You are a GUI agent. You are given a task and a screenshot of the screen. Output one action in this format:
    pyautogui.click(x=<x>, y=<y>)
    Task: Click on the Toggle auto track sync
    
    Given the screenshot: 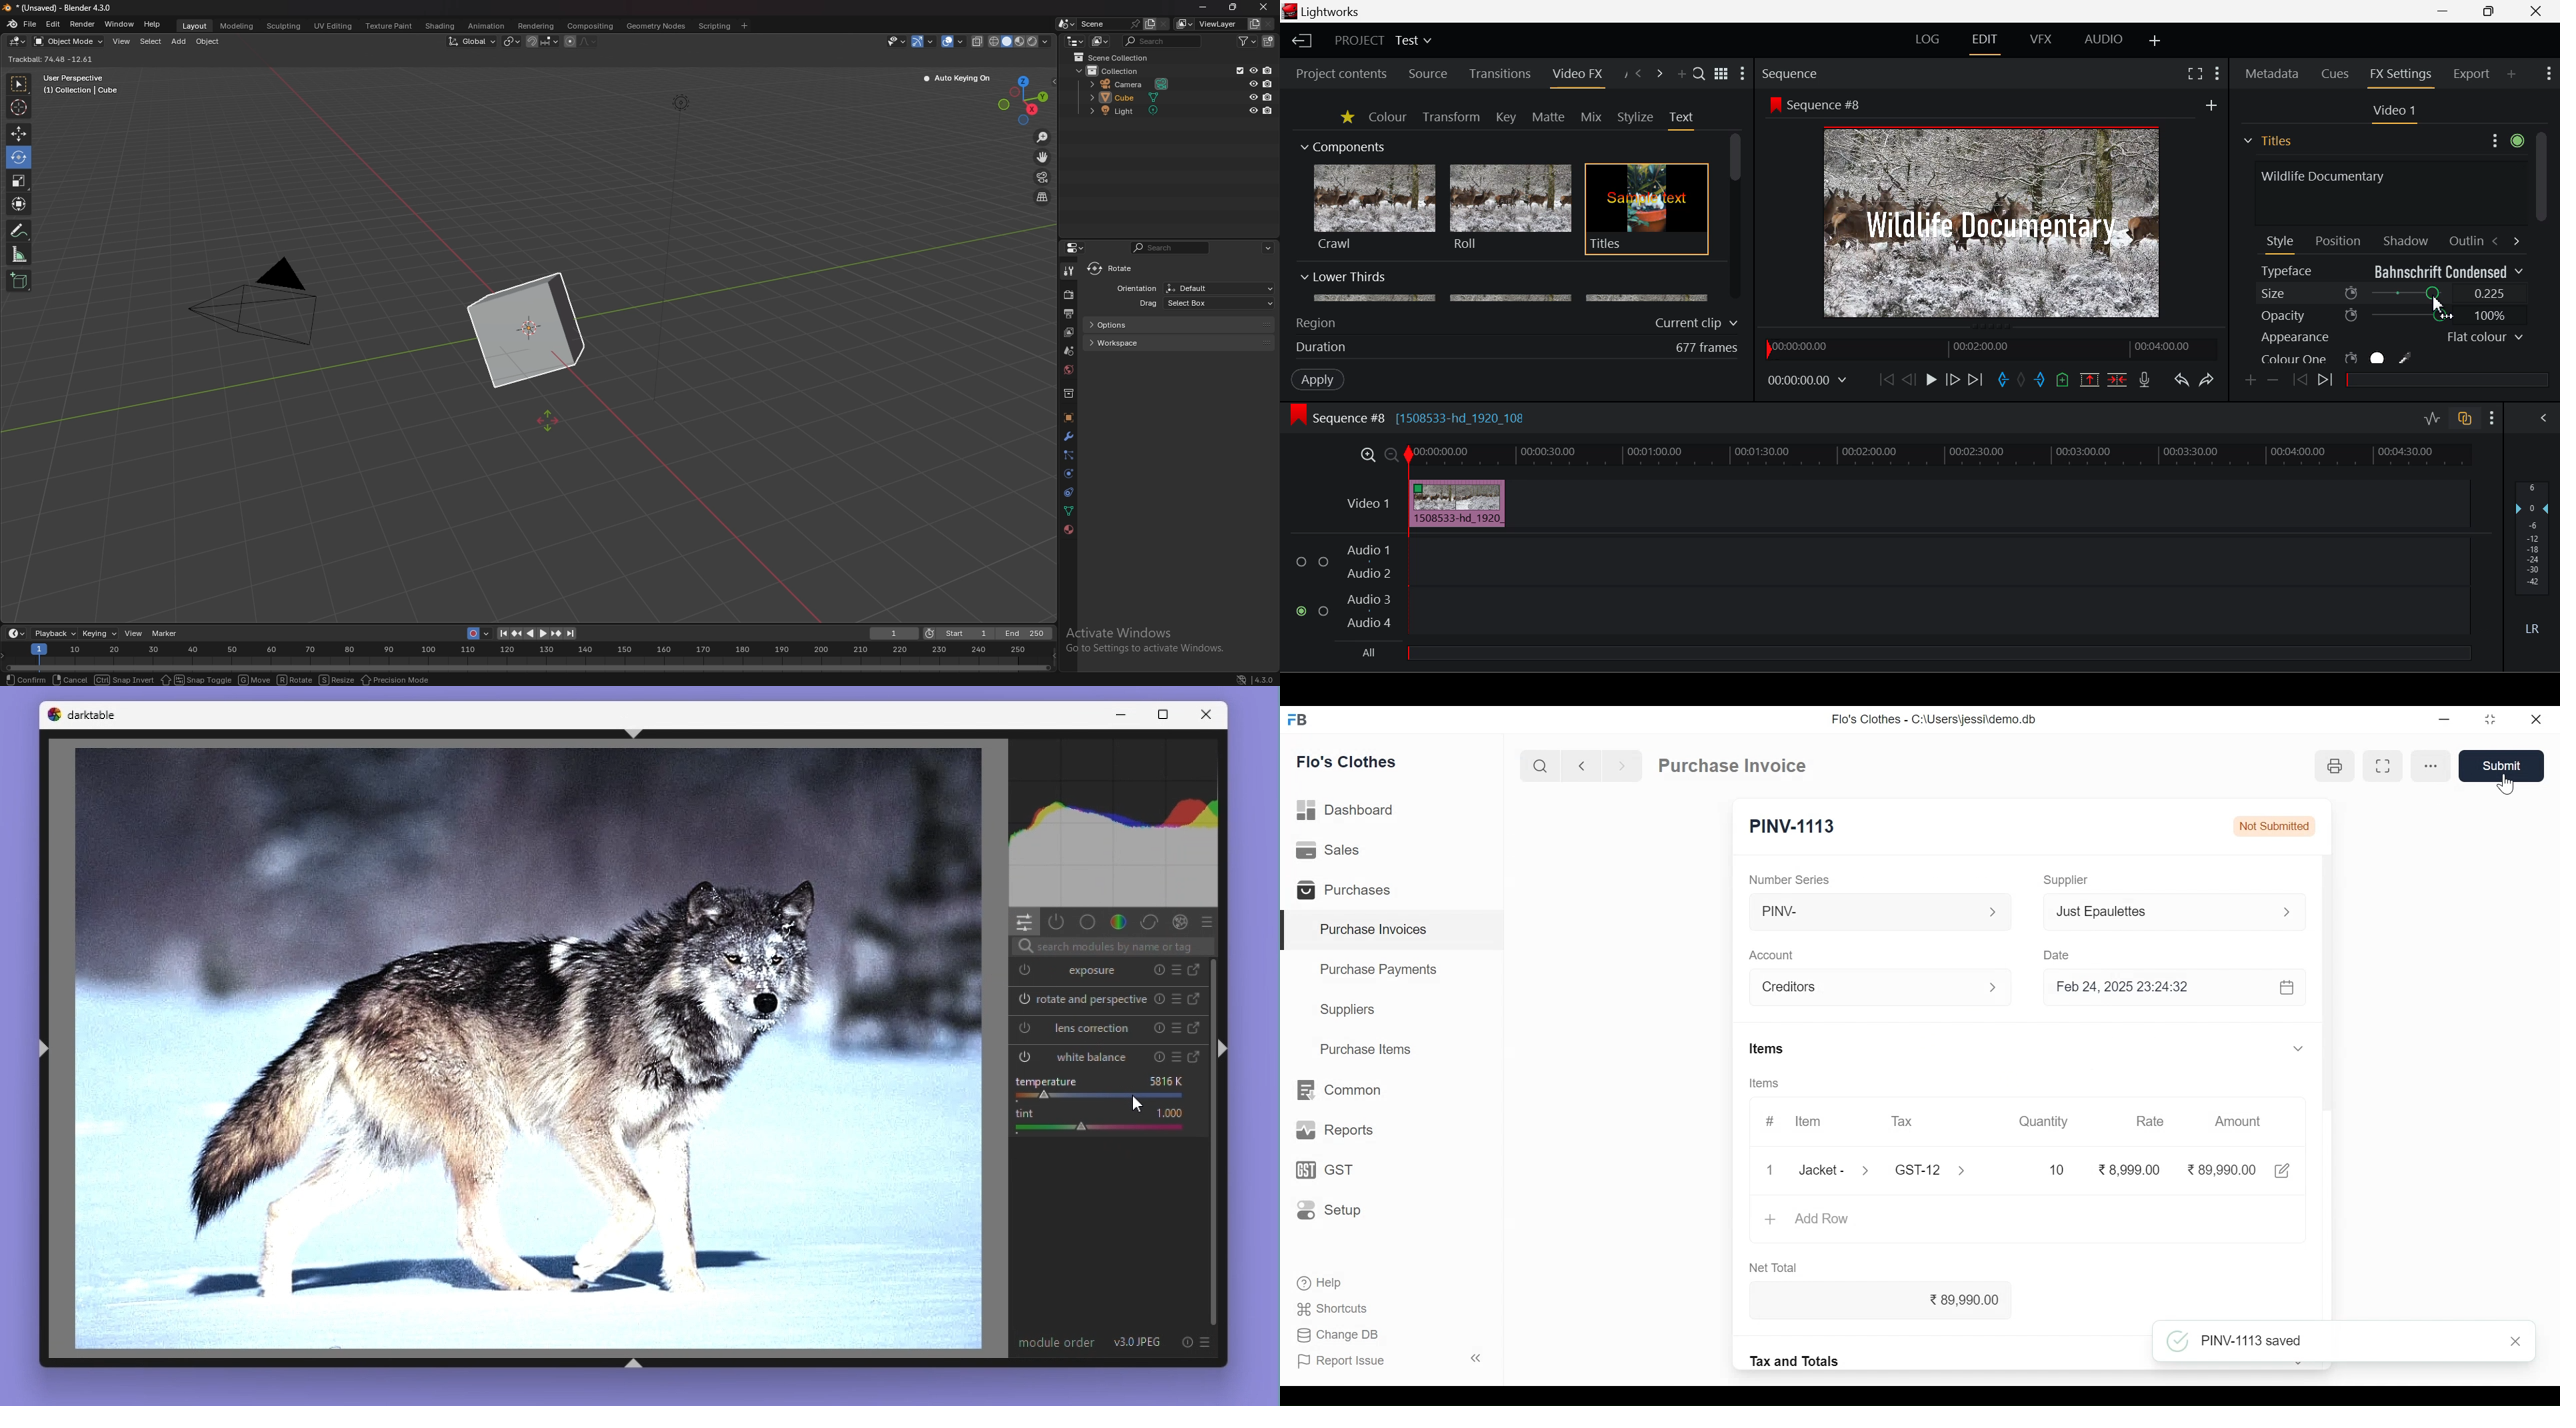 What is the action you would take?
    pyautogui.click(x=2467, y=419)
    